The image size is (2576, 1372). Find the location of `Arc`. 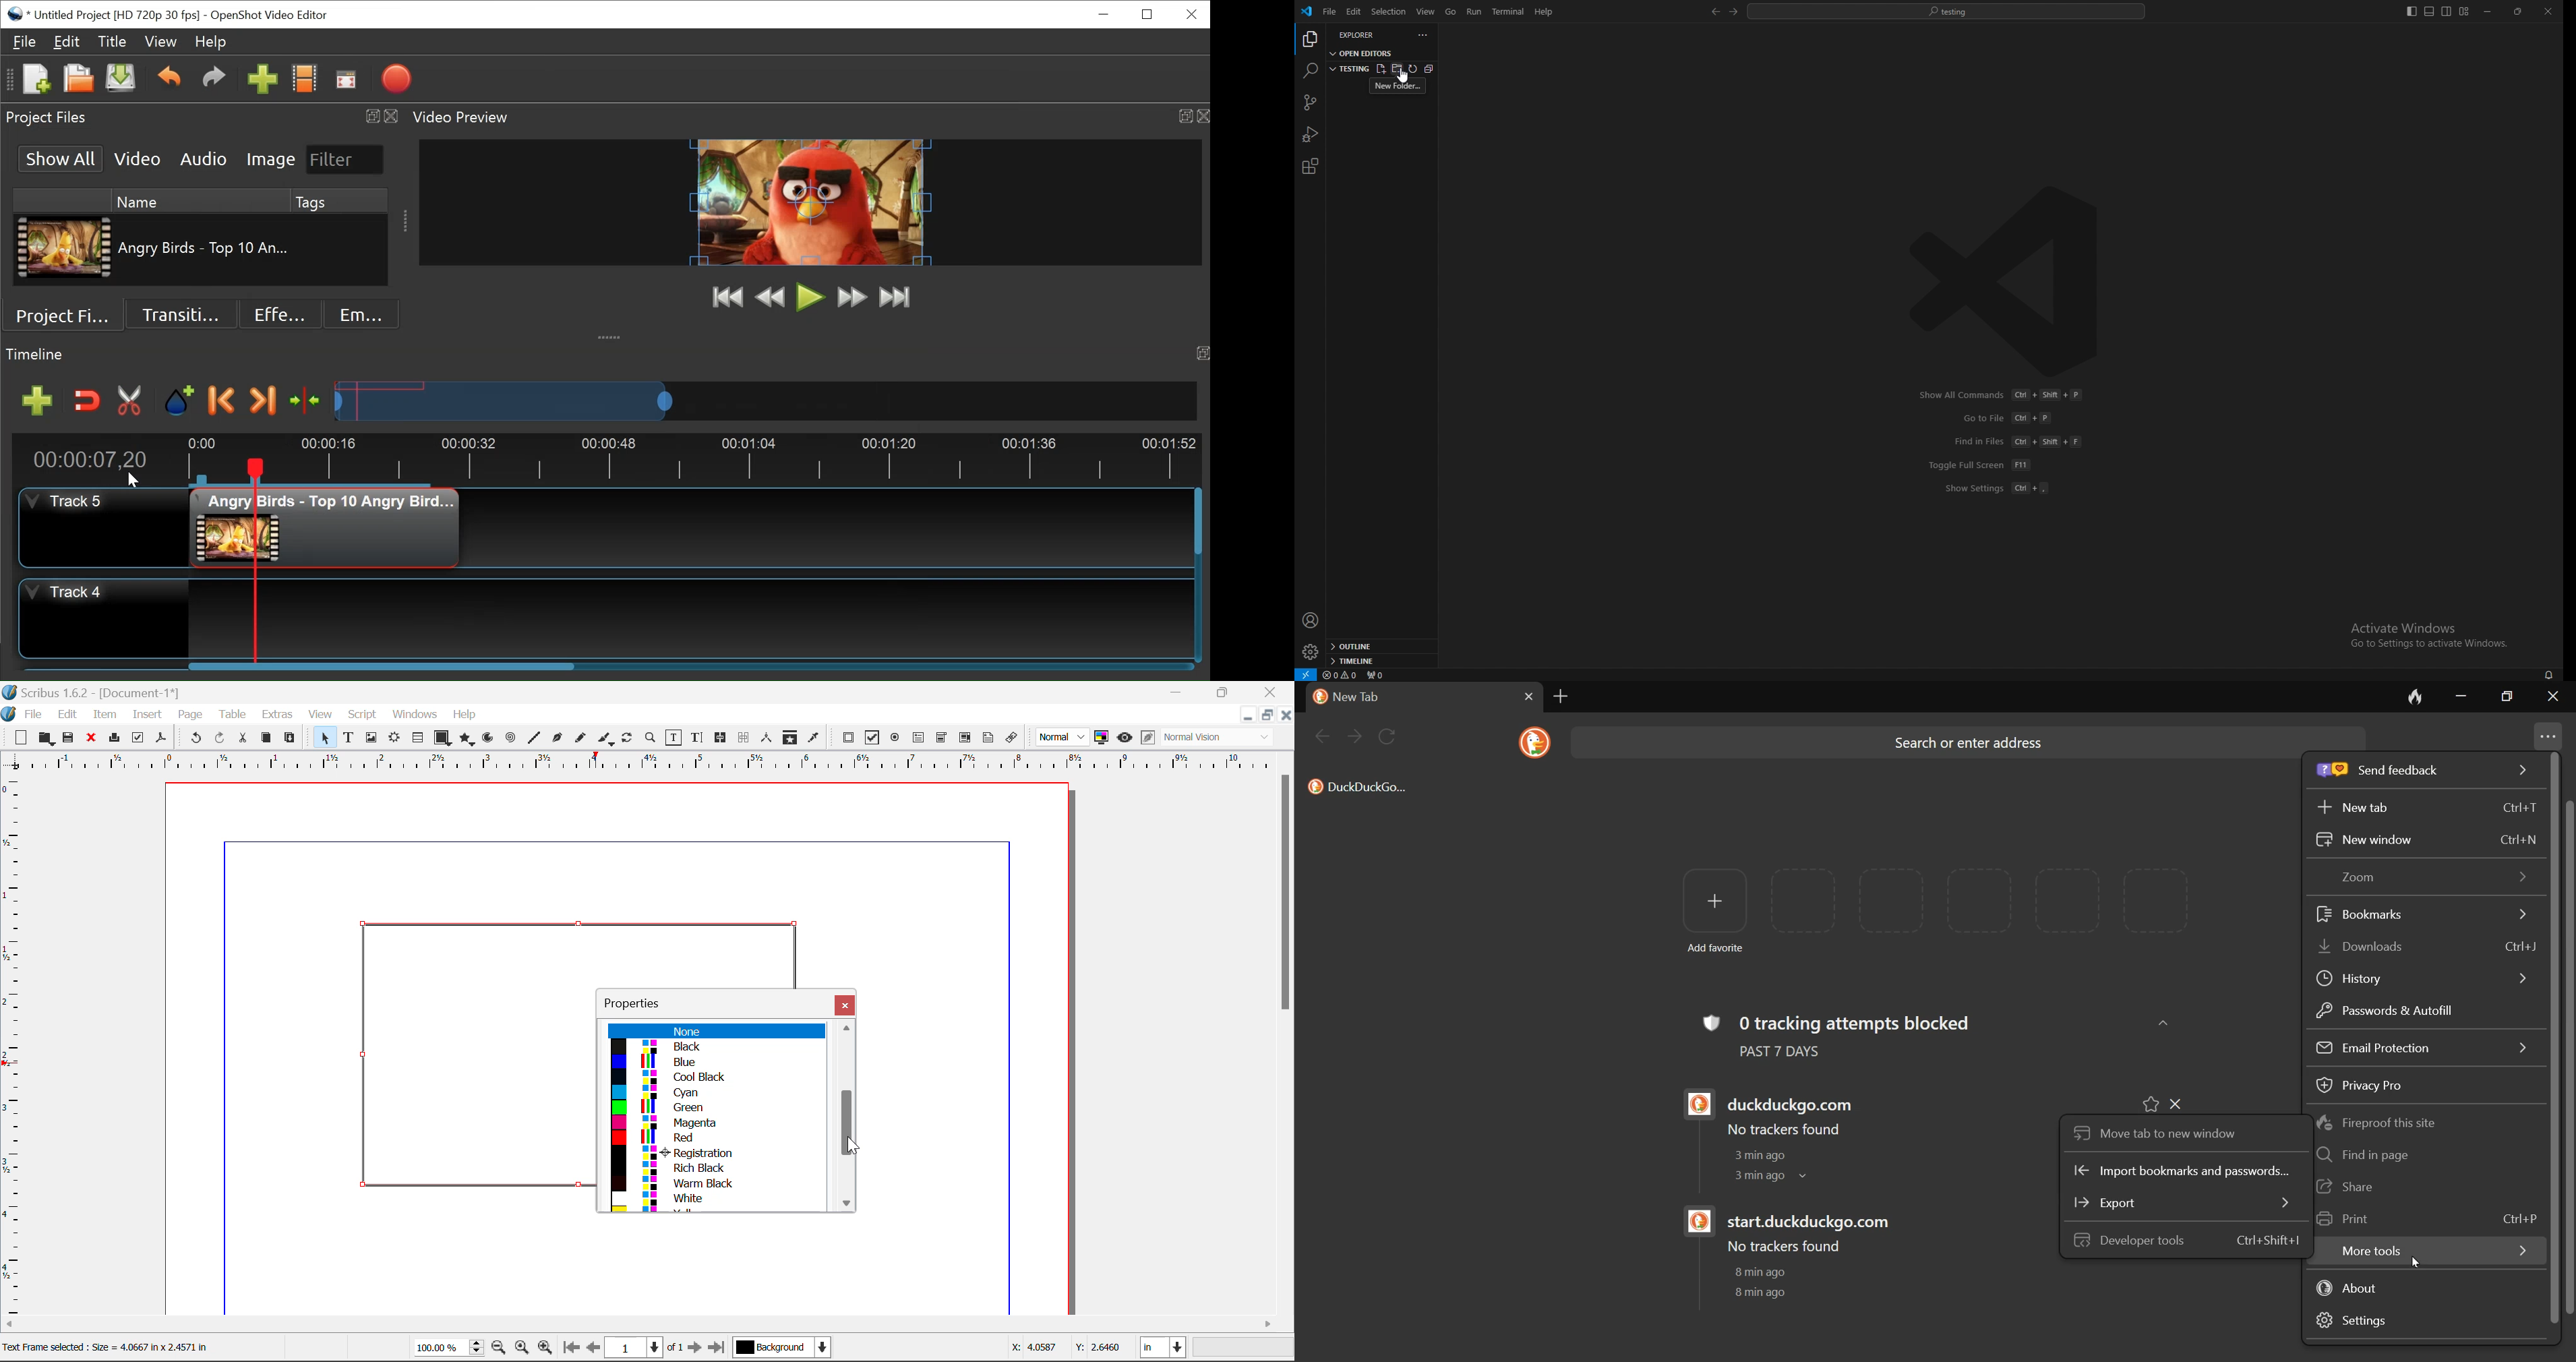

Arc is located at coordinates (489, 739).